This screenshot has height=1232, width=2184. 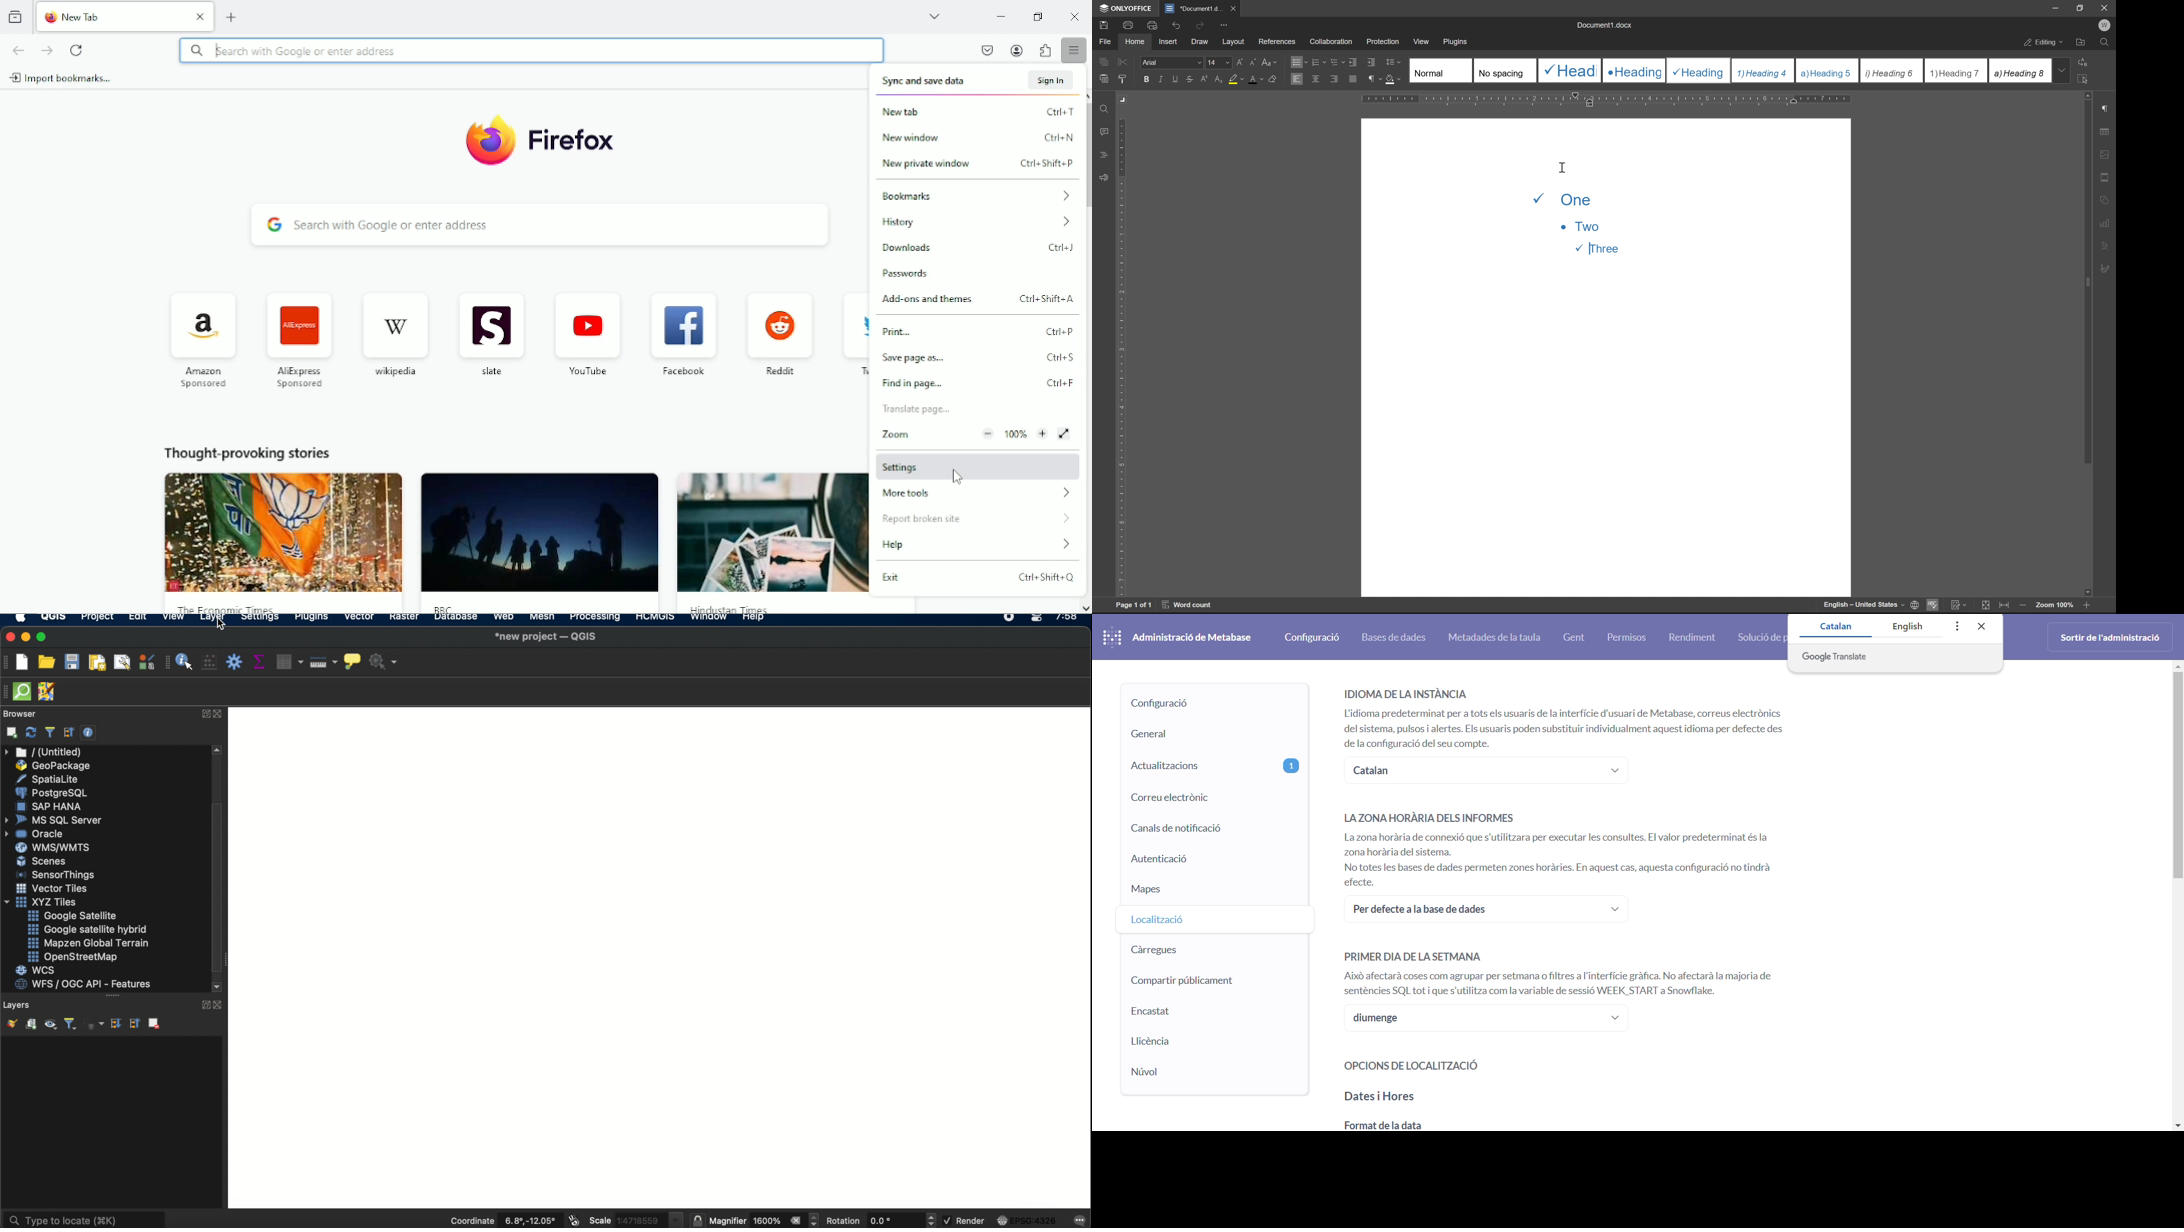 I want to click on bold, so click(x=1146, y=79).